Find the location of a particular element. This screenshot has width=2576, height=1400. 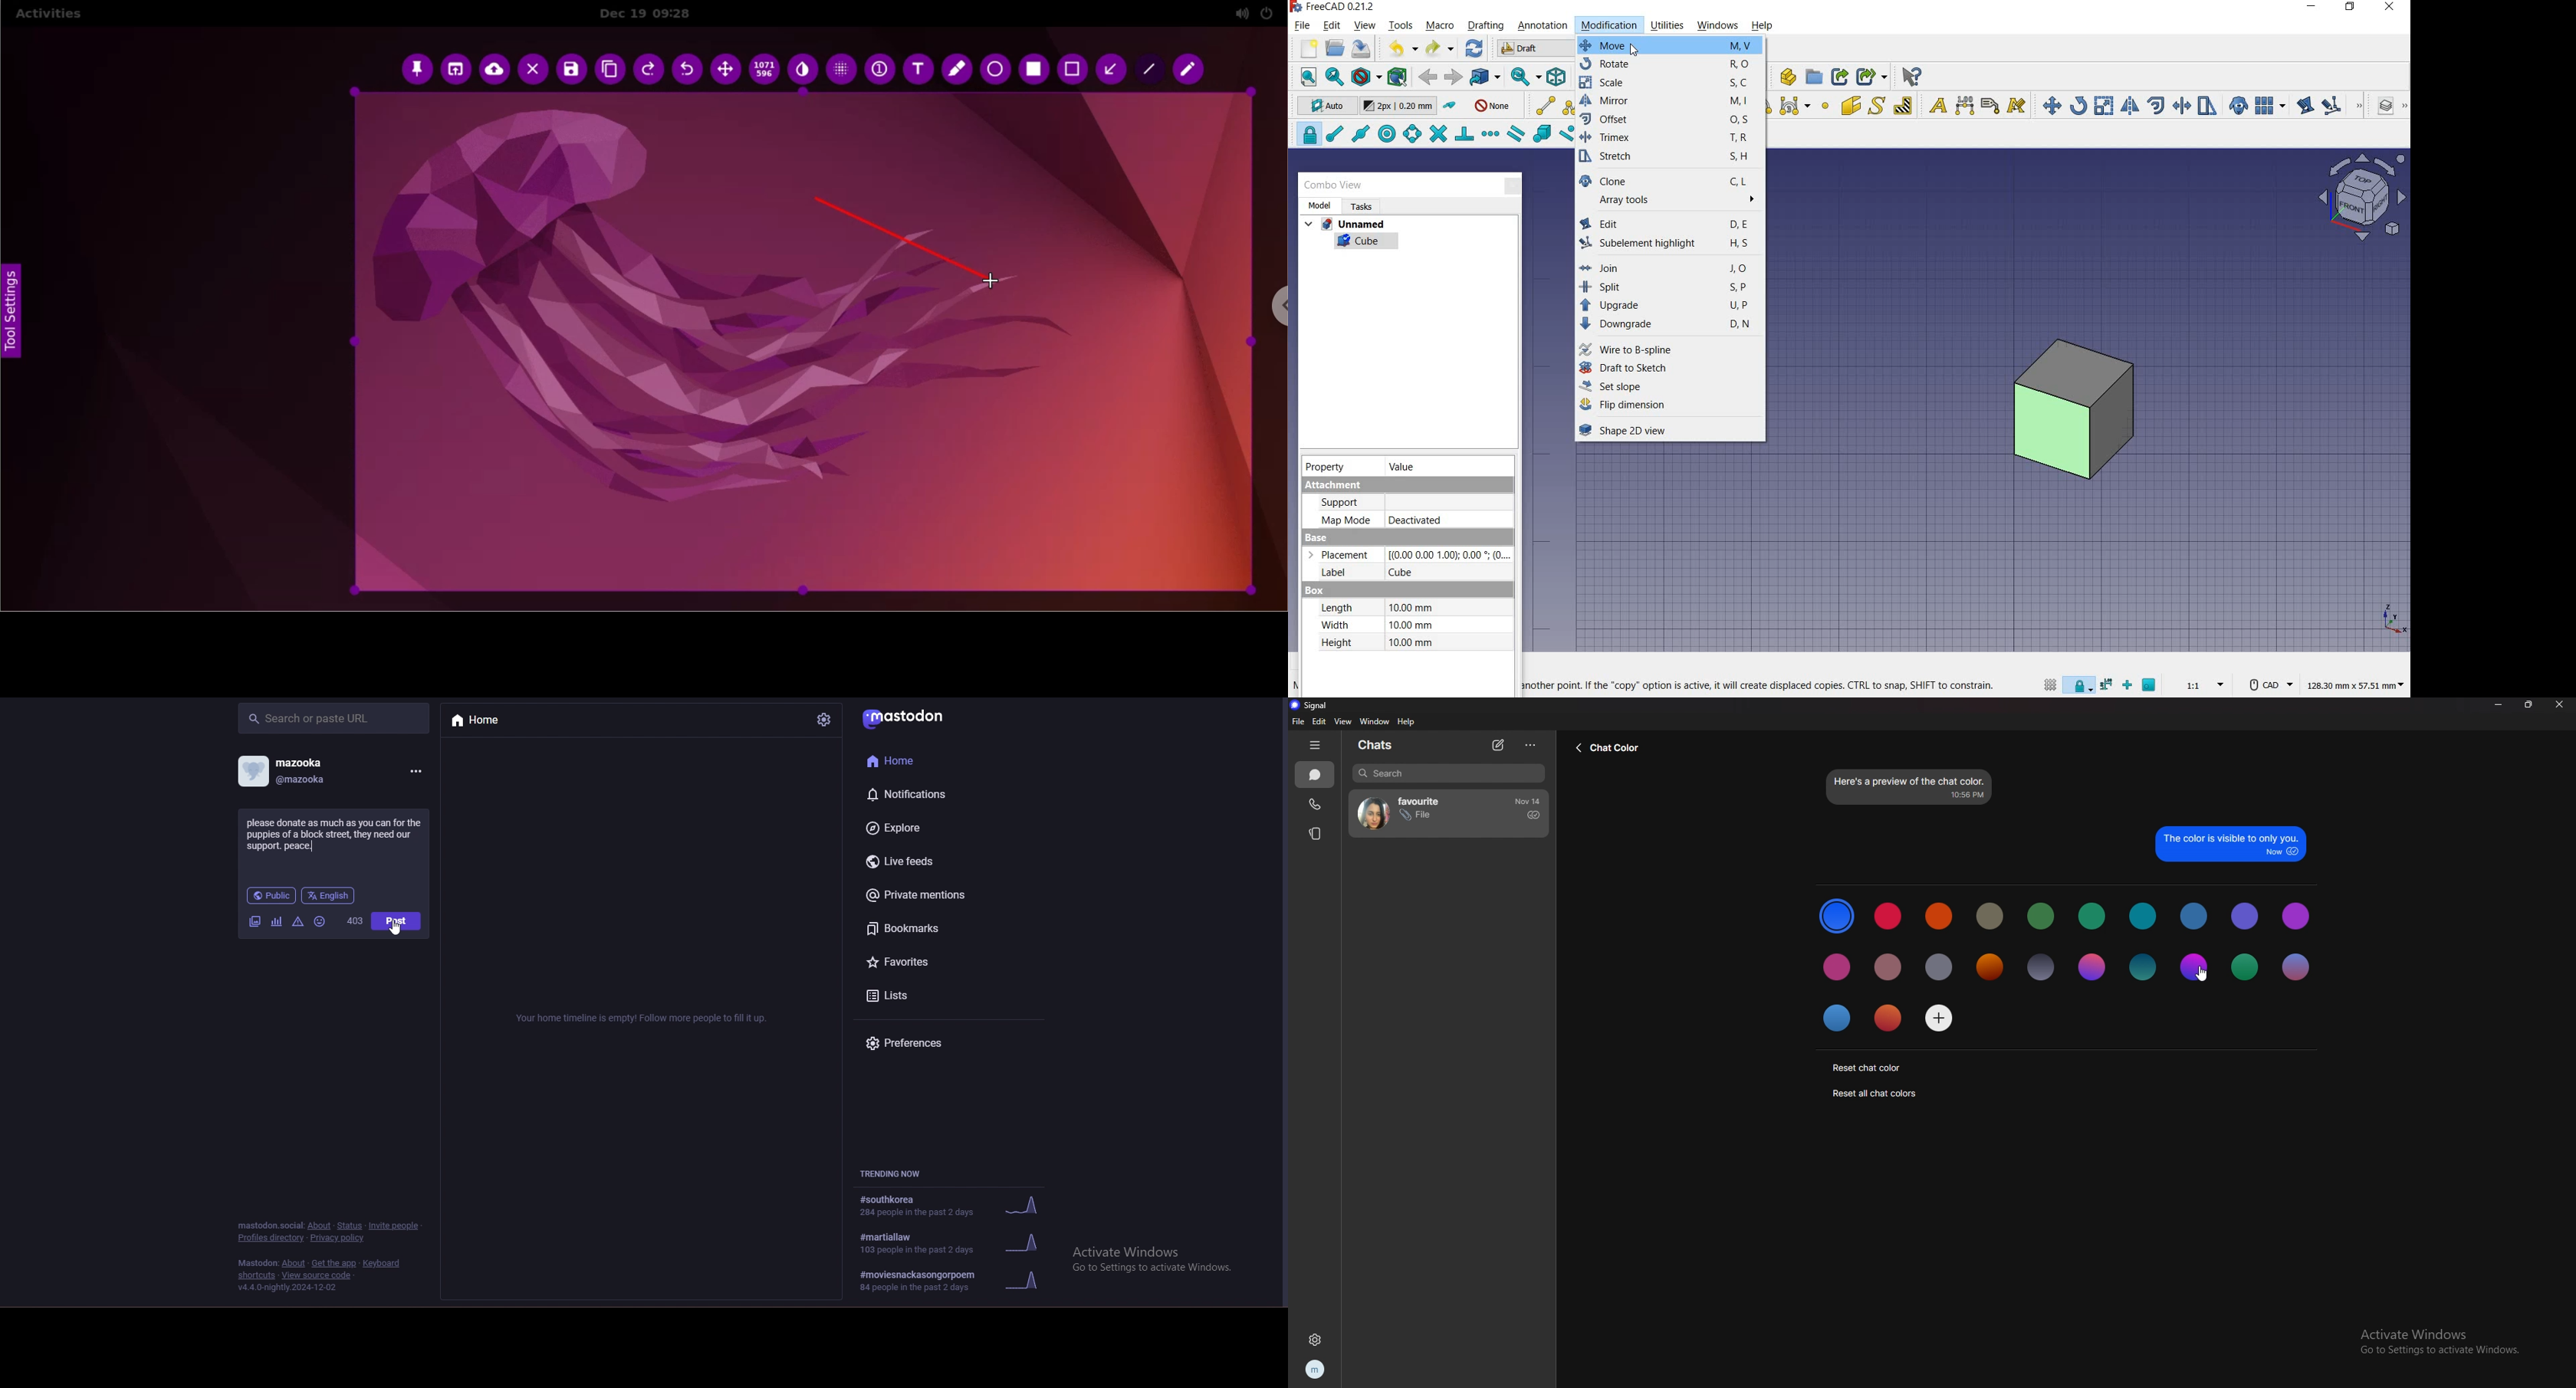

scale is located at coordinates (2105, 105).